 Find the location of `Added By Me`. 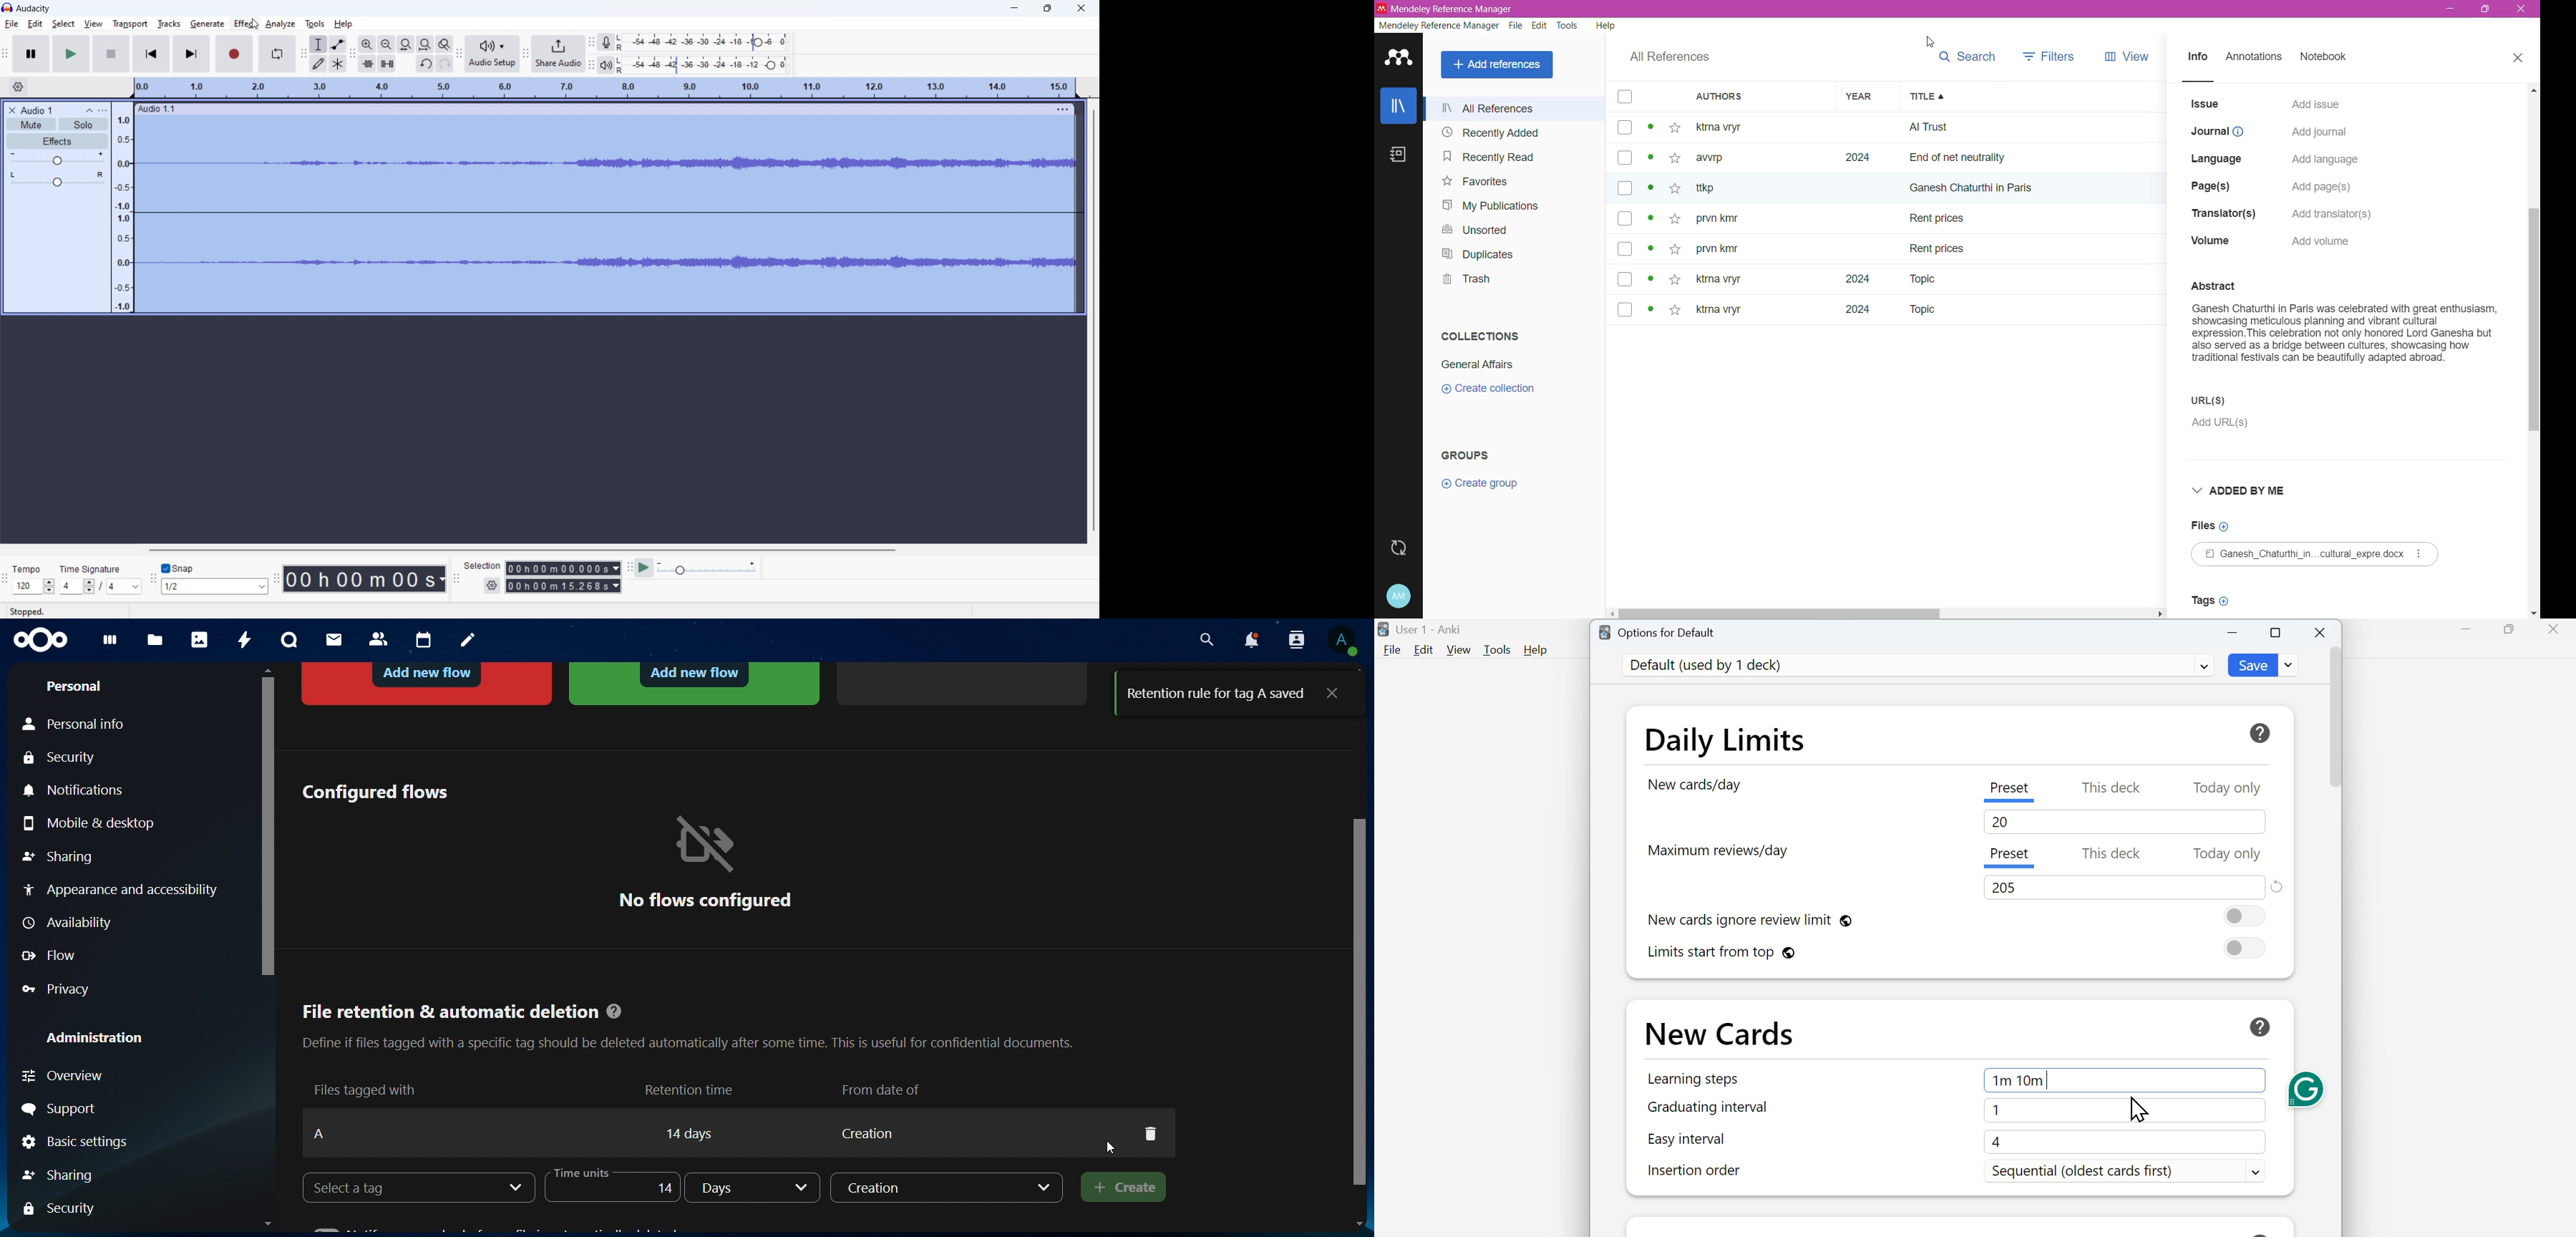

Added By Me is located at coordinates (2250, 492).